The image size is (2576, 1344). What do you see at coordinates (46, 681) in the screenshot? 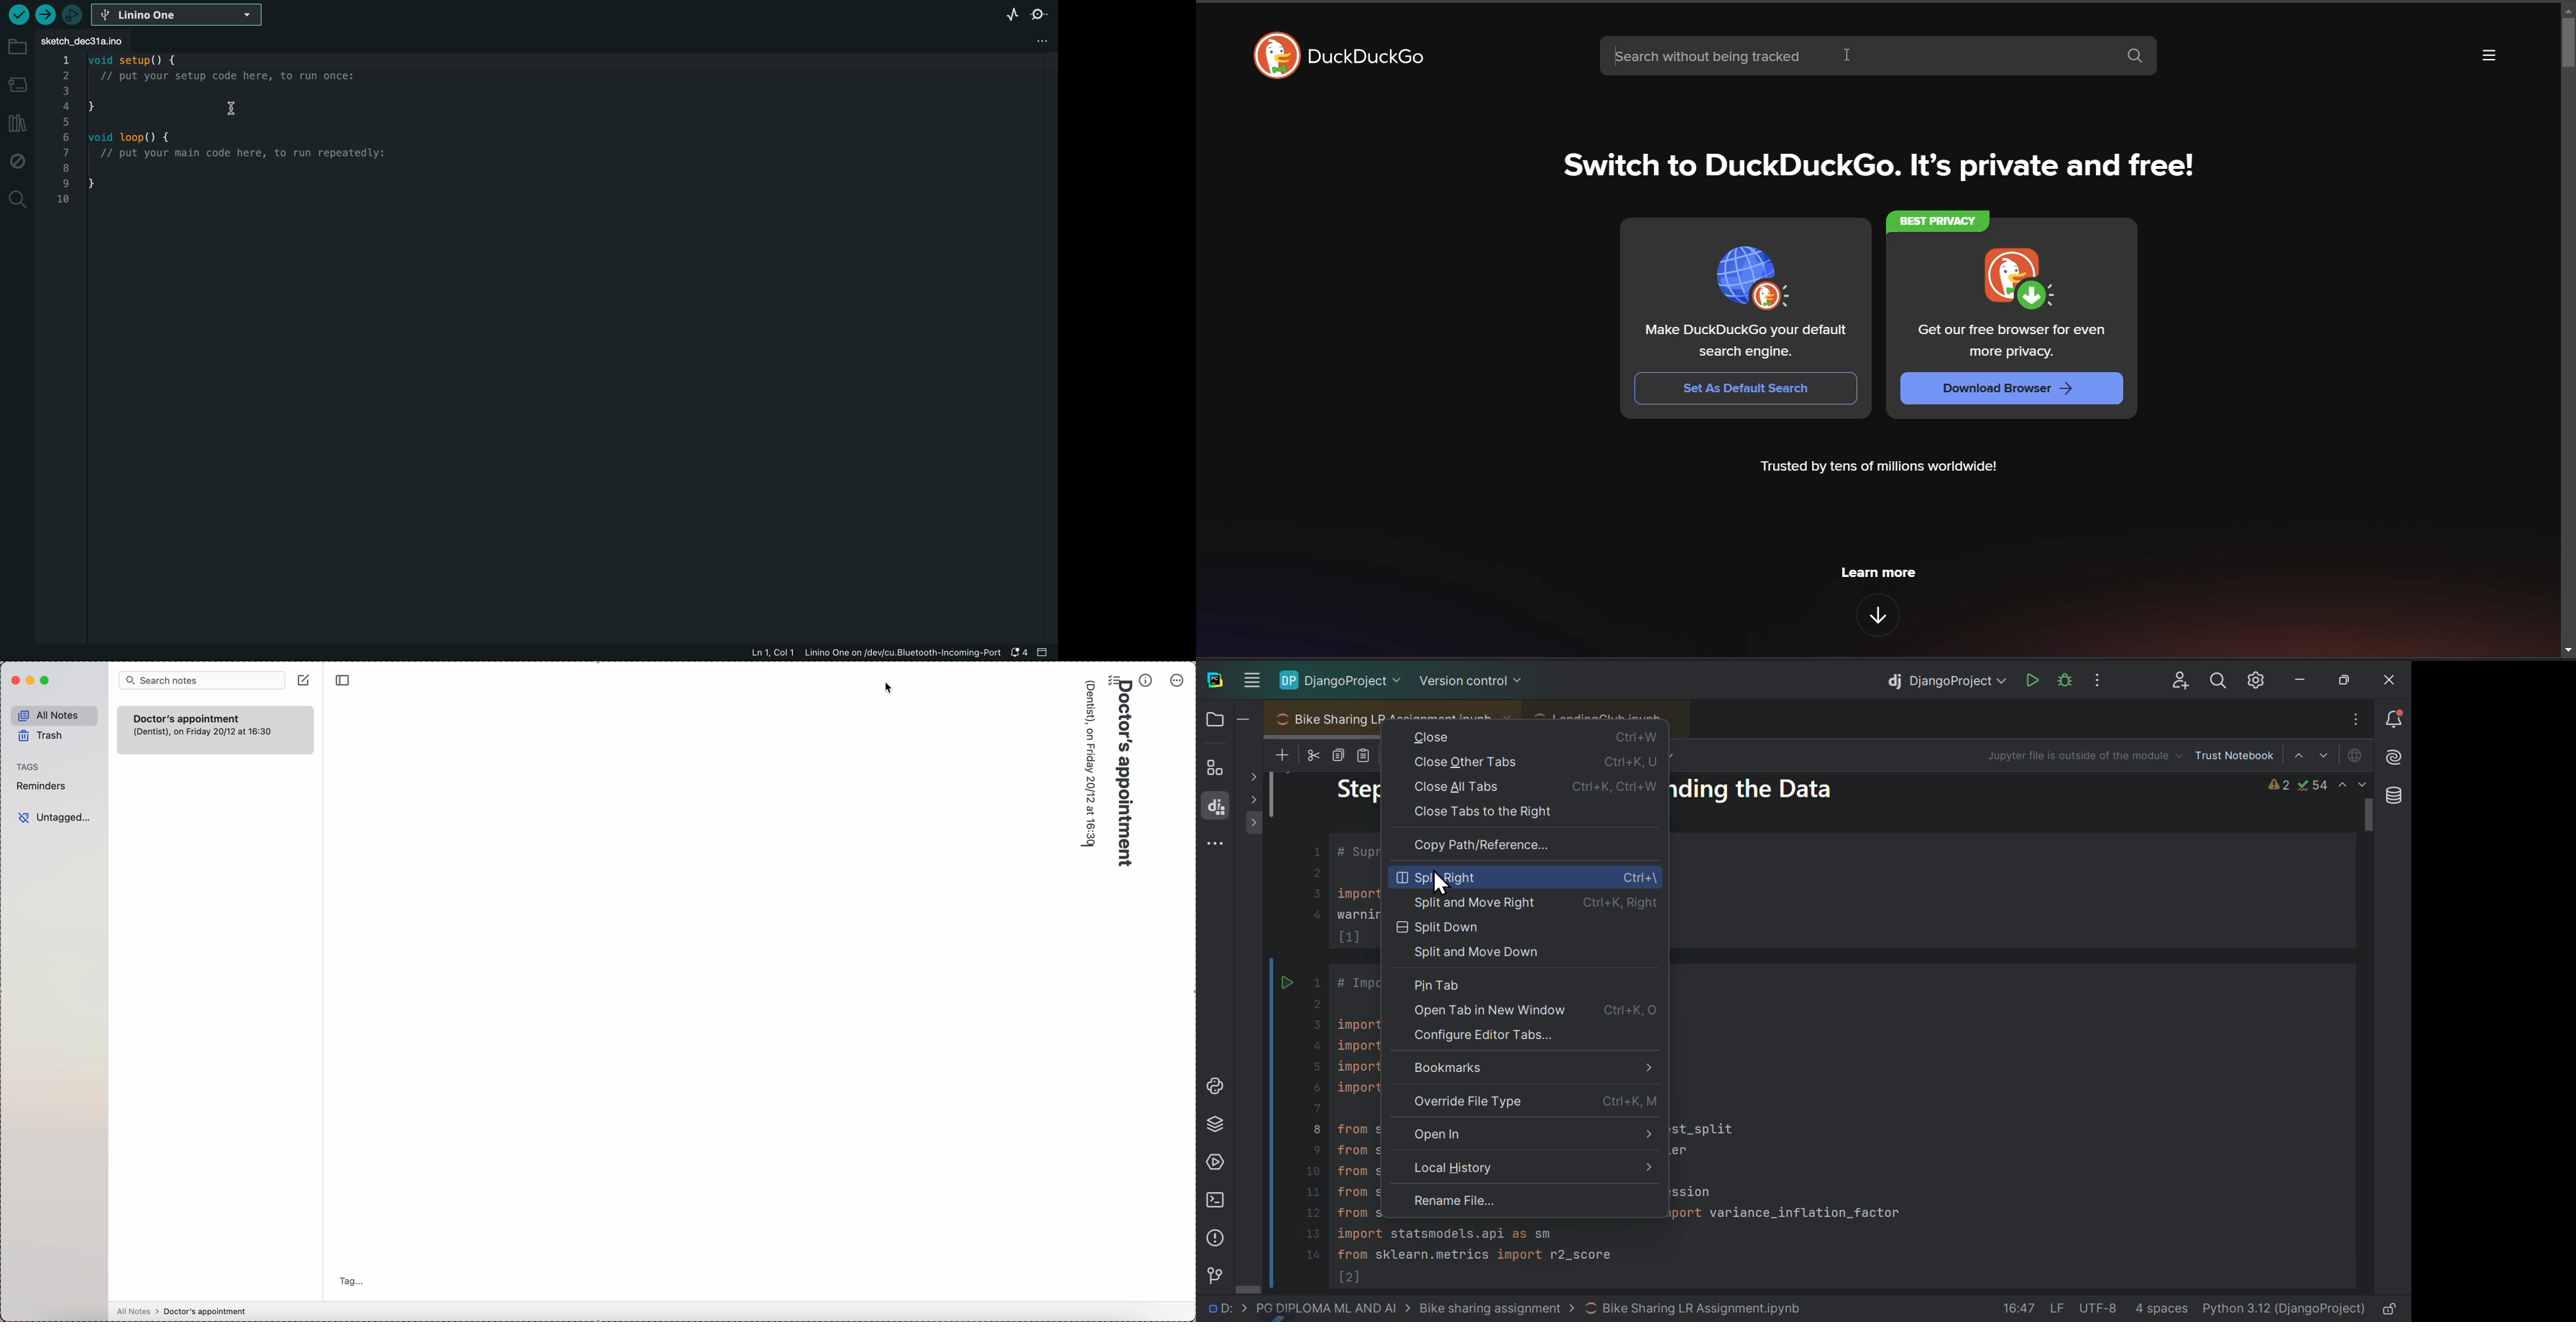
I see `maximize Simplenote` at bounding box center [46, 681].